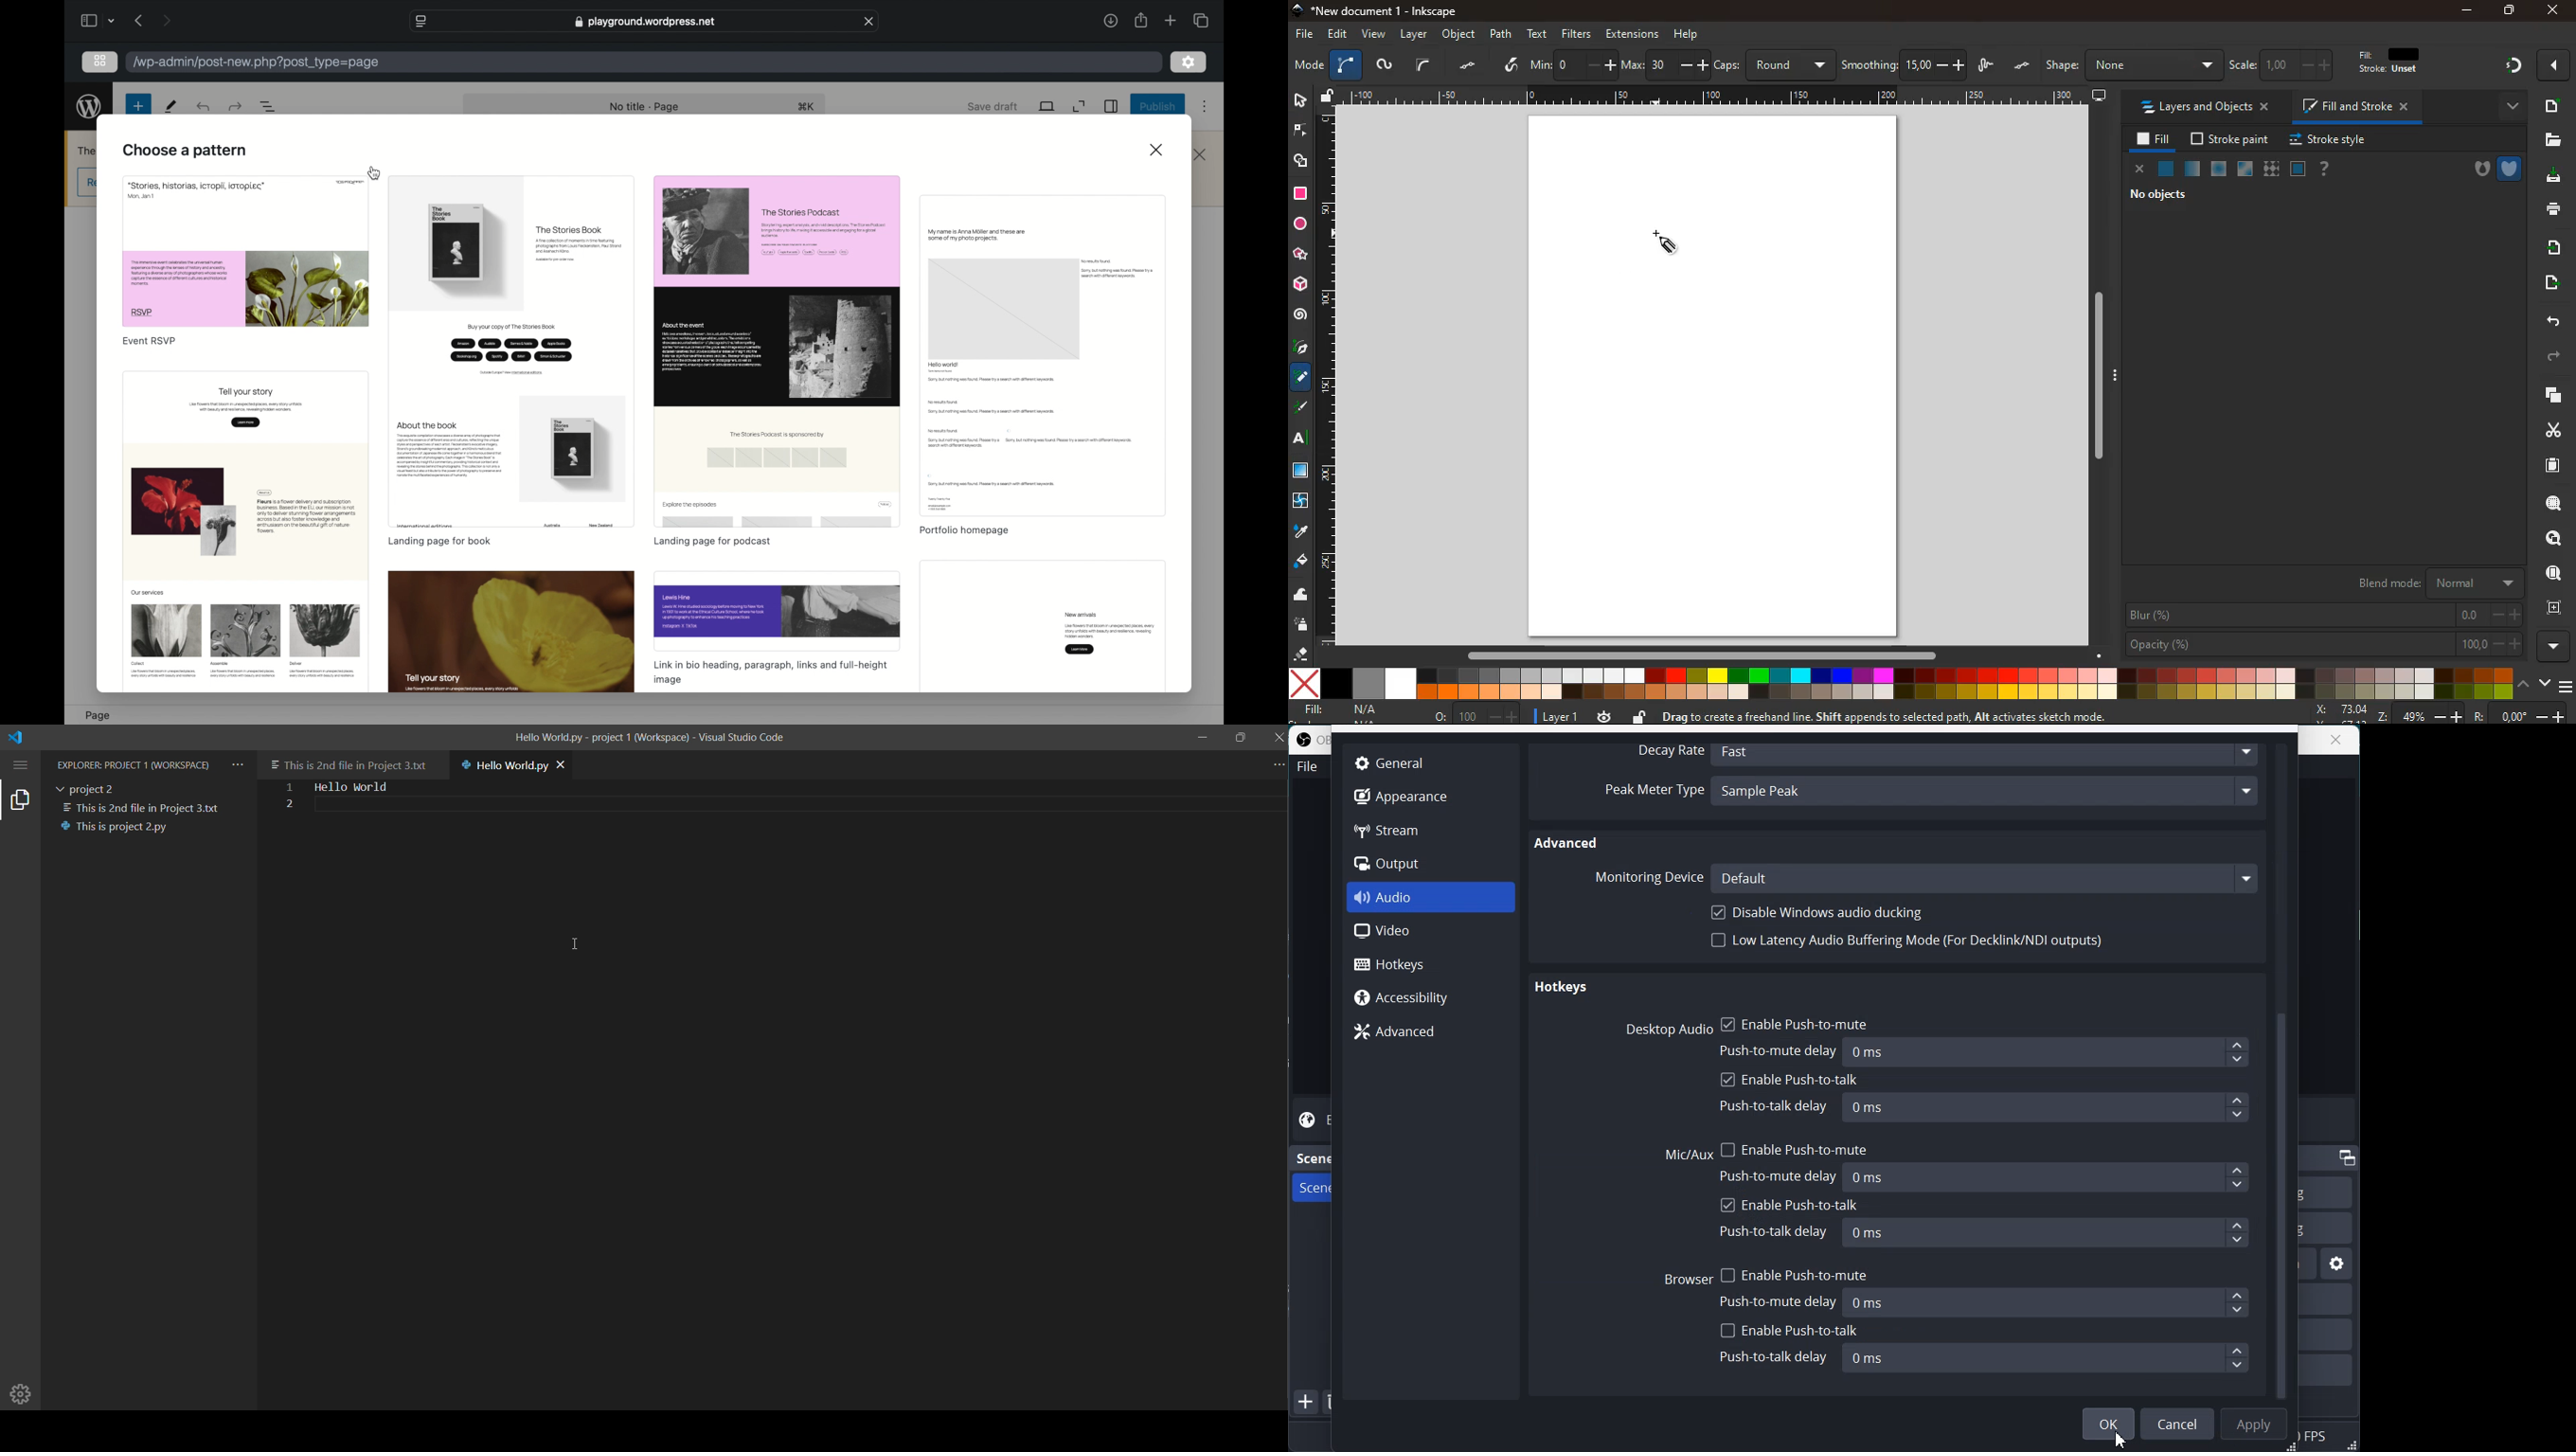 The height and width of the screenshot is (1456, 2576). Describe the element at coordinates (650, 739) in the screenshot. I see `This is 2nd file in Project 3.txt - project 1 (Workspace) - Visual Studio Code` at that location.